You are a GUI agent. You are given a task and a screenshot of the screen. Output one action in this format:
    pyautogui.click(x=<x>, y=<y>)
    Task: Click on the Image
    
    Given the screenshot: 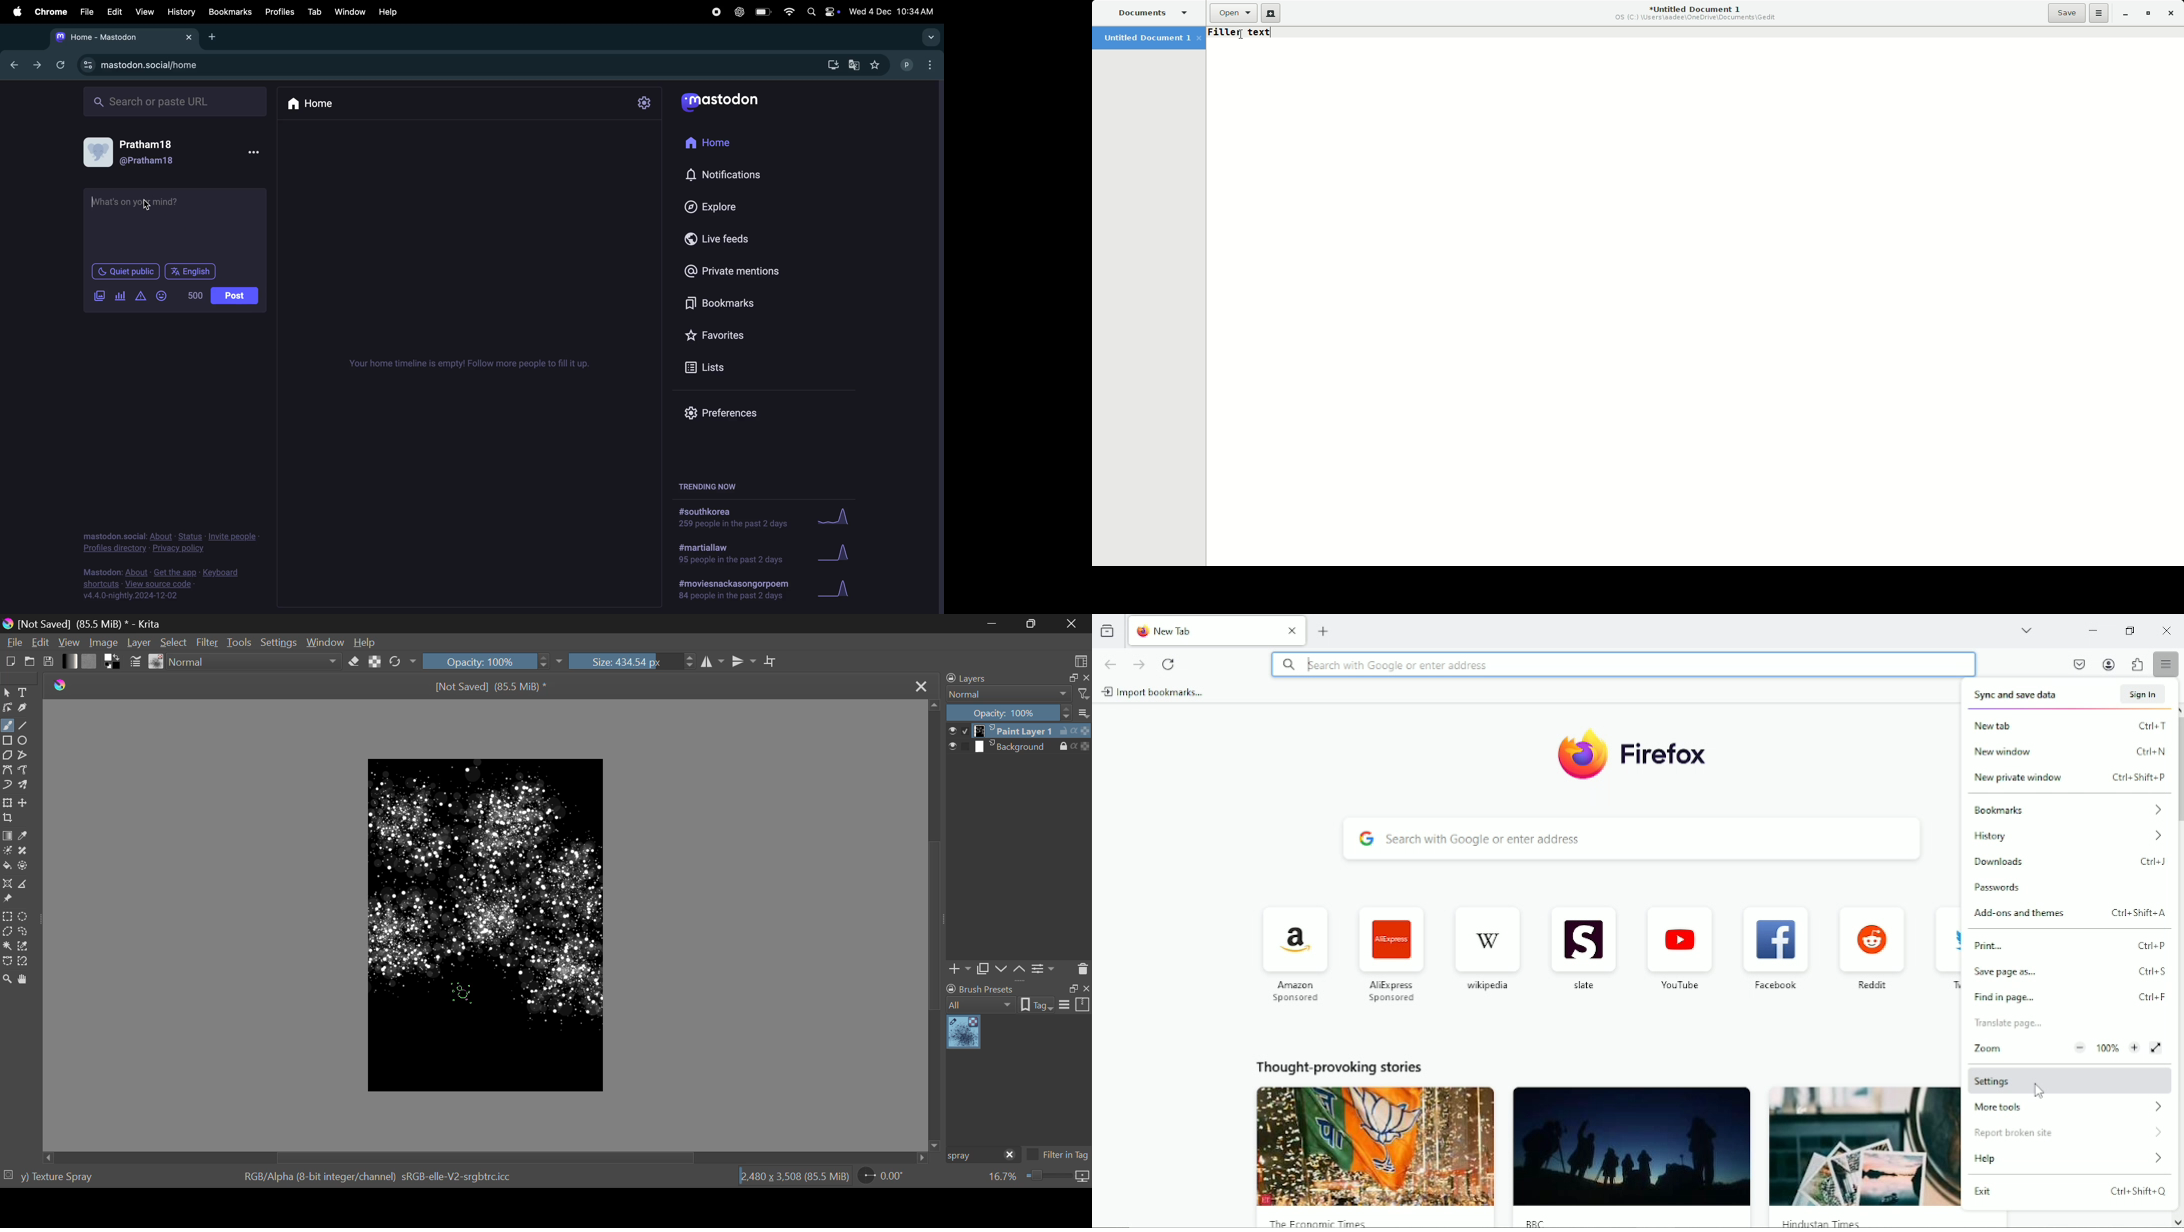 What is the action you would take?
    pyautogui.click(x=107, y=641)
    